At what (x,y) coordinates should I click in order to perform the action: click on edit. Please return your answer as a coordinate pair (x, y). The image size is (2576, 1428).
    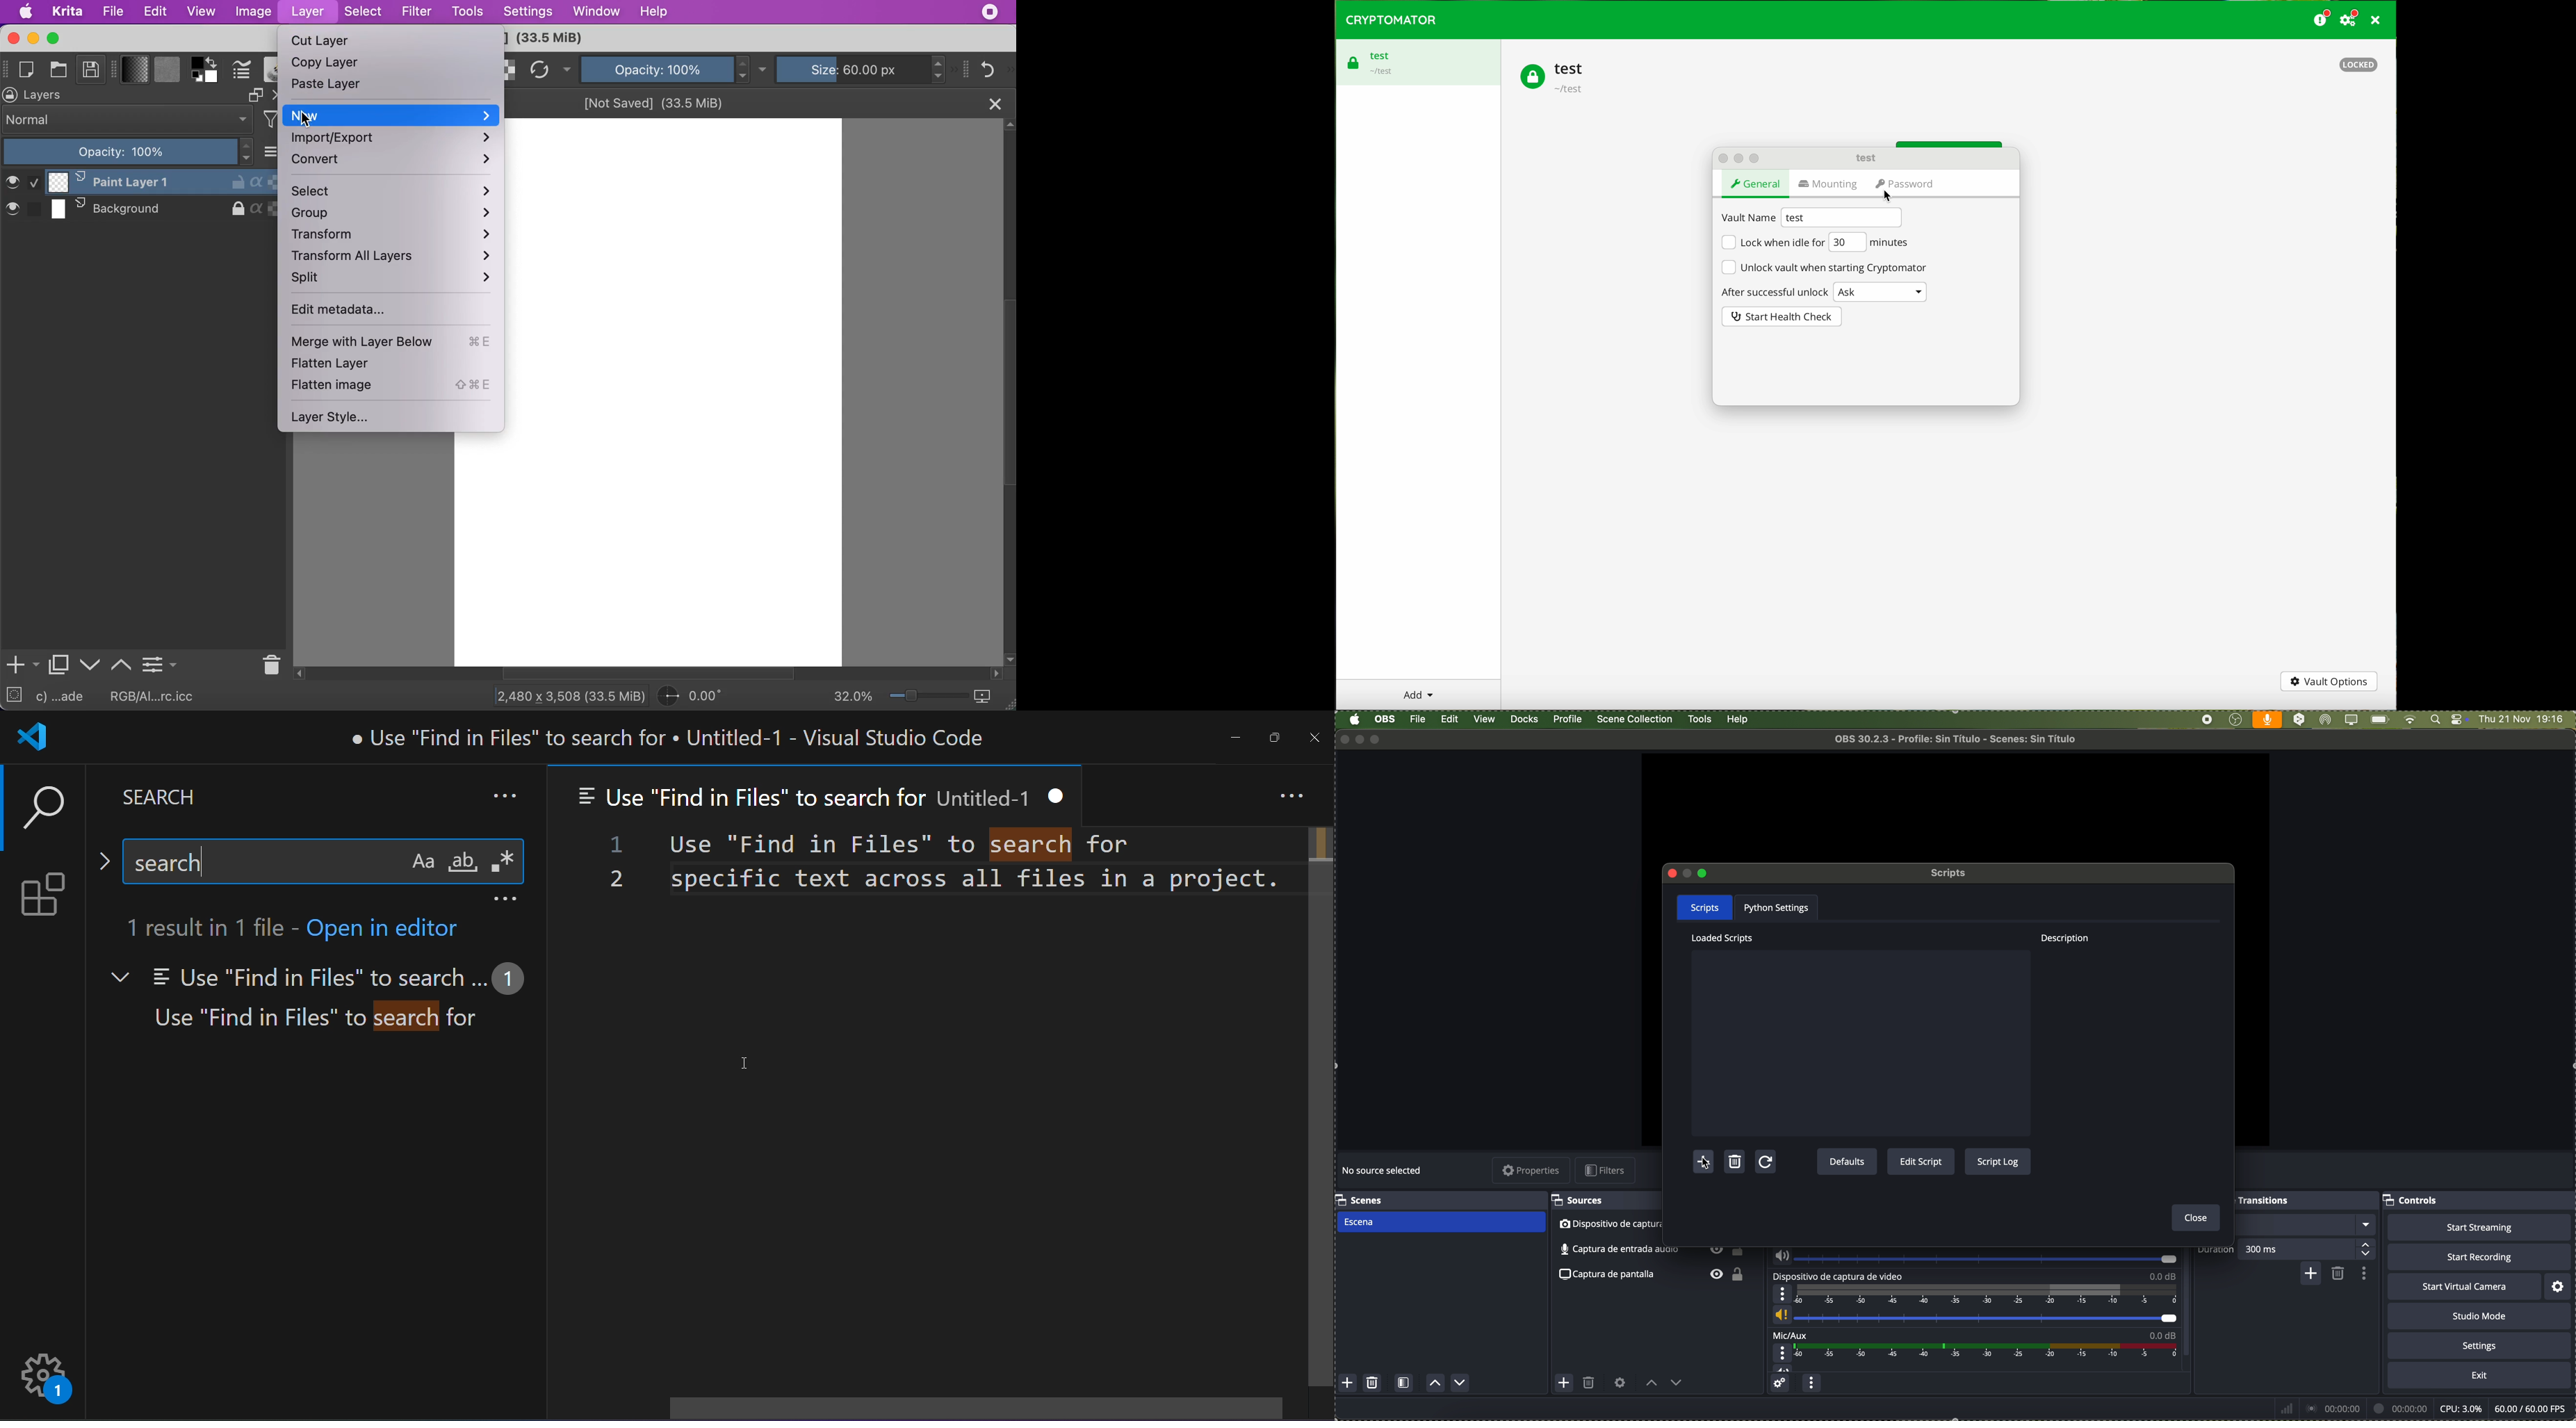
    Looking at the image, I should click on (1450, 720).